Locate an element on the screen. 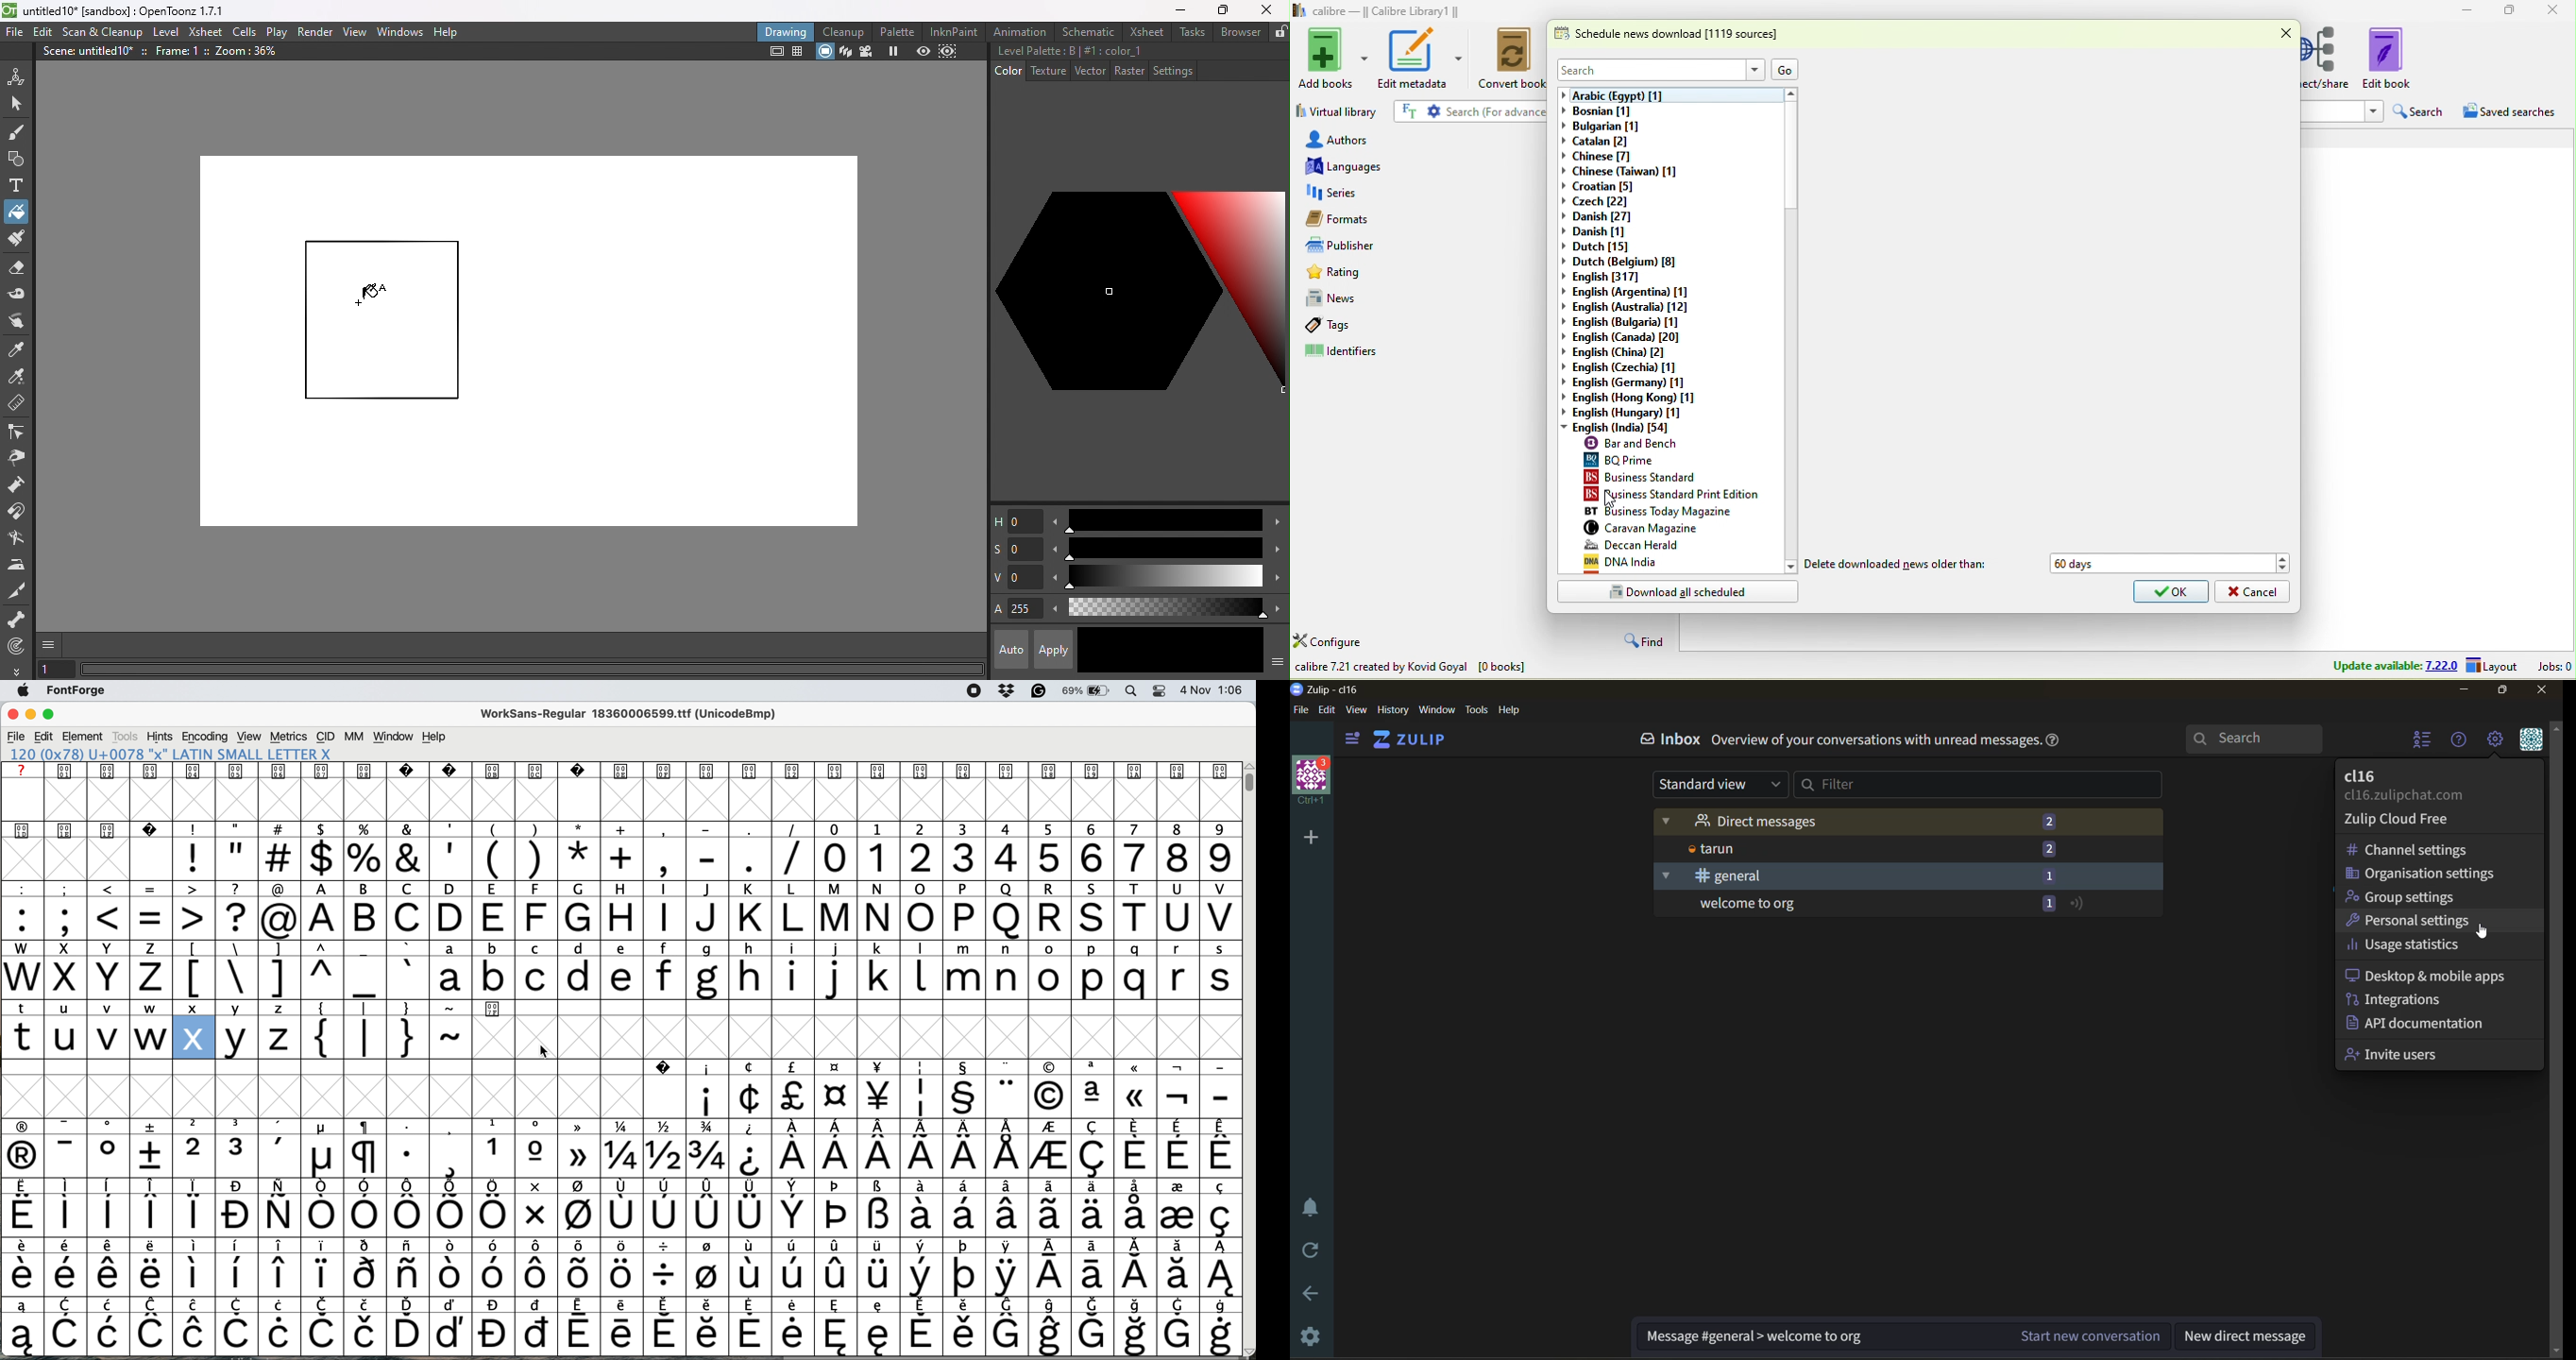  formats is located at coordinates (1421, 219).